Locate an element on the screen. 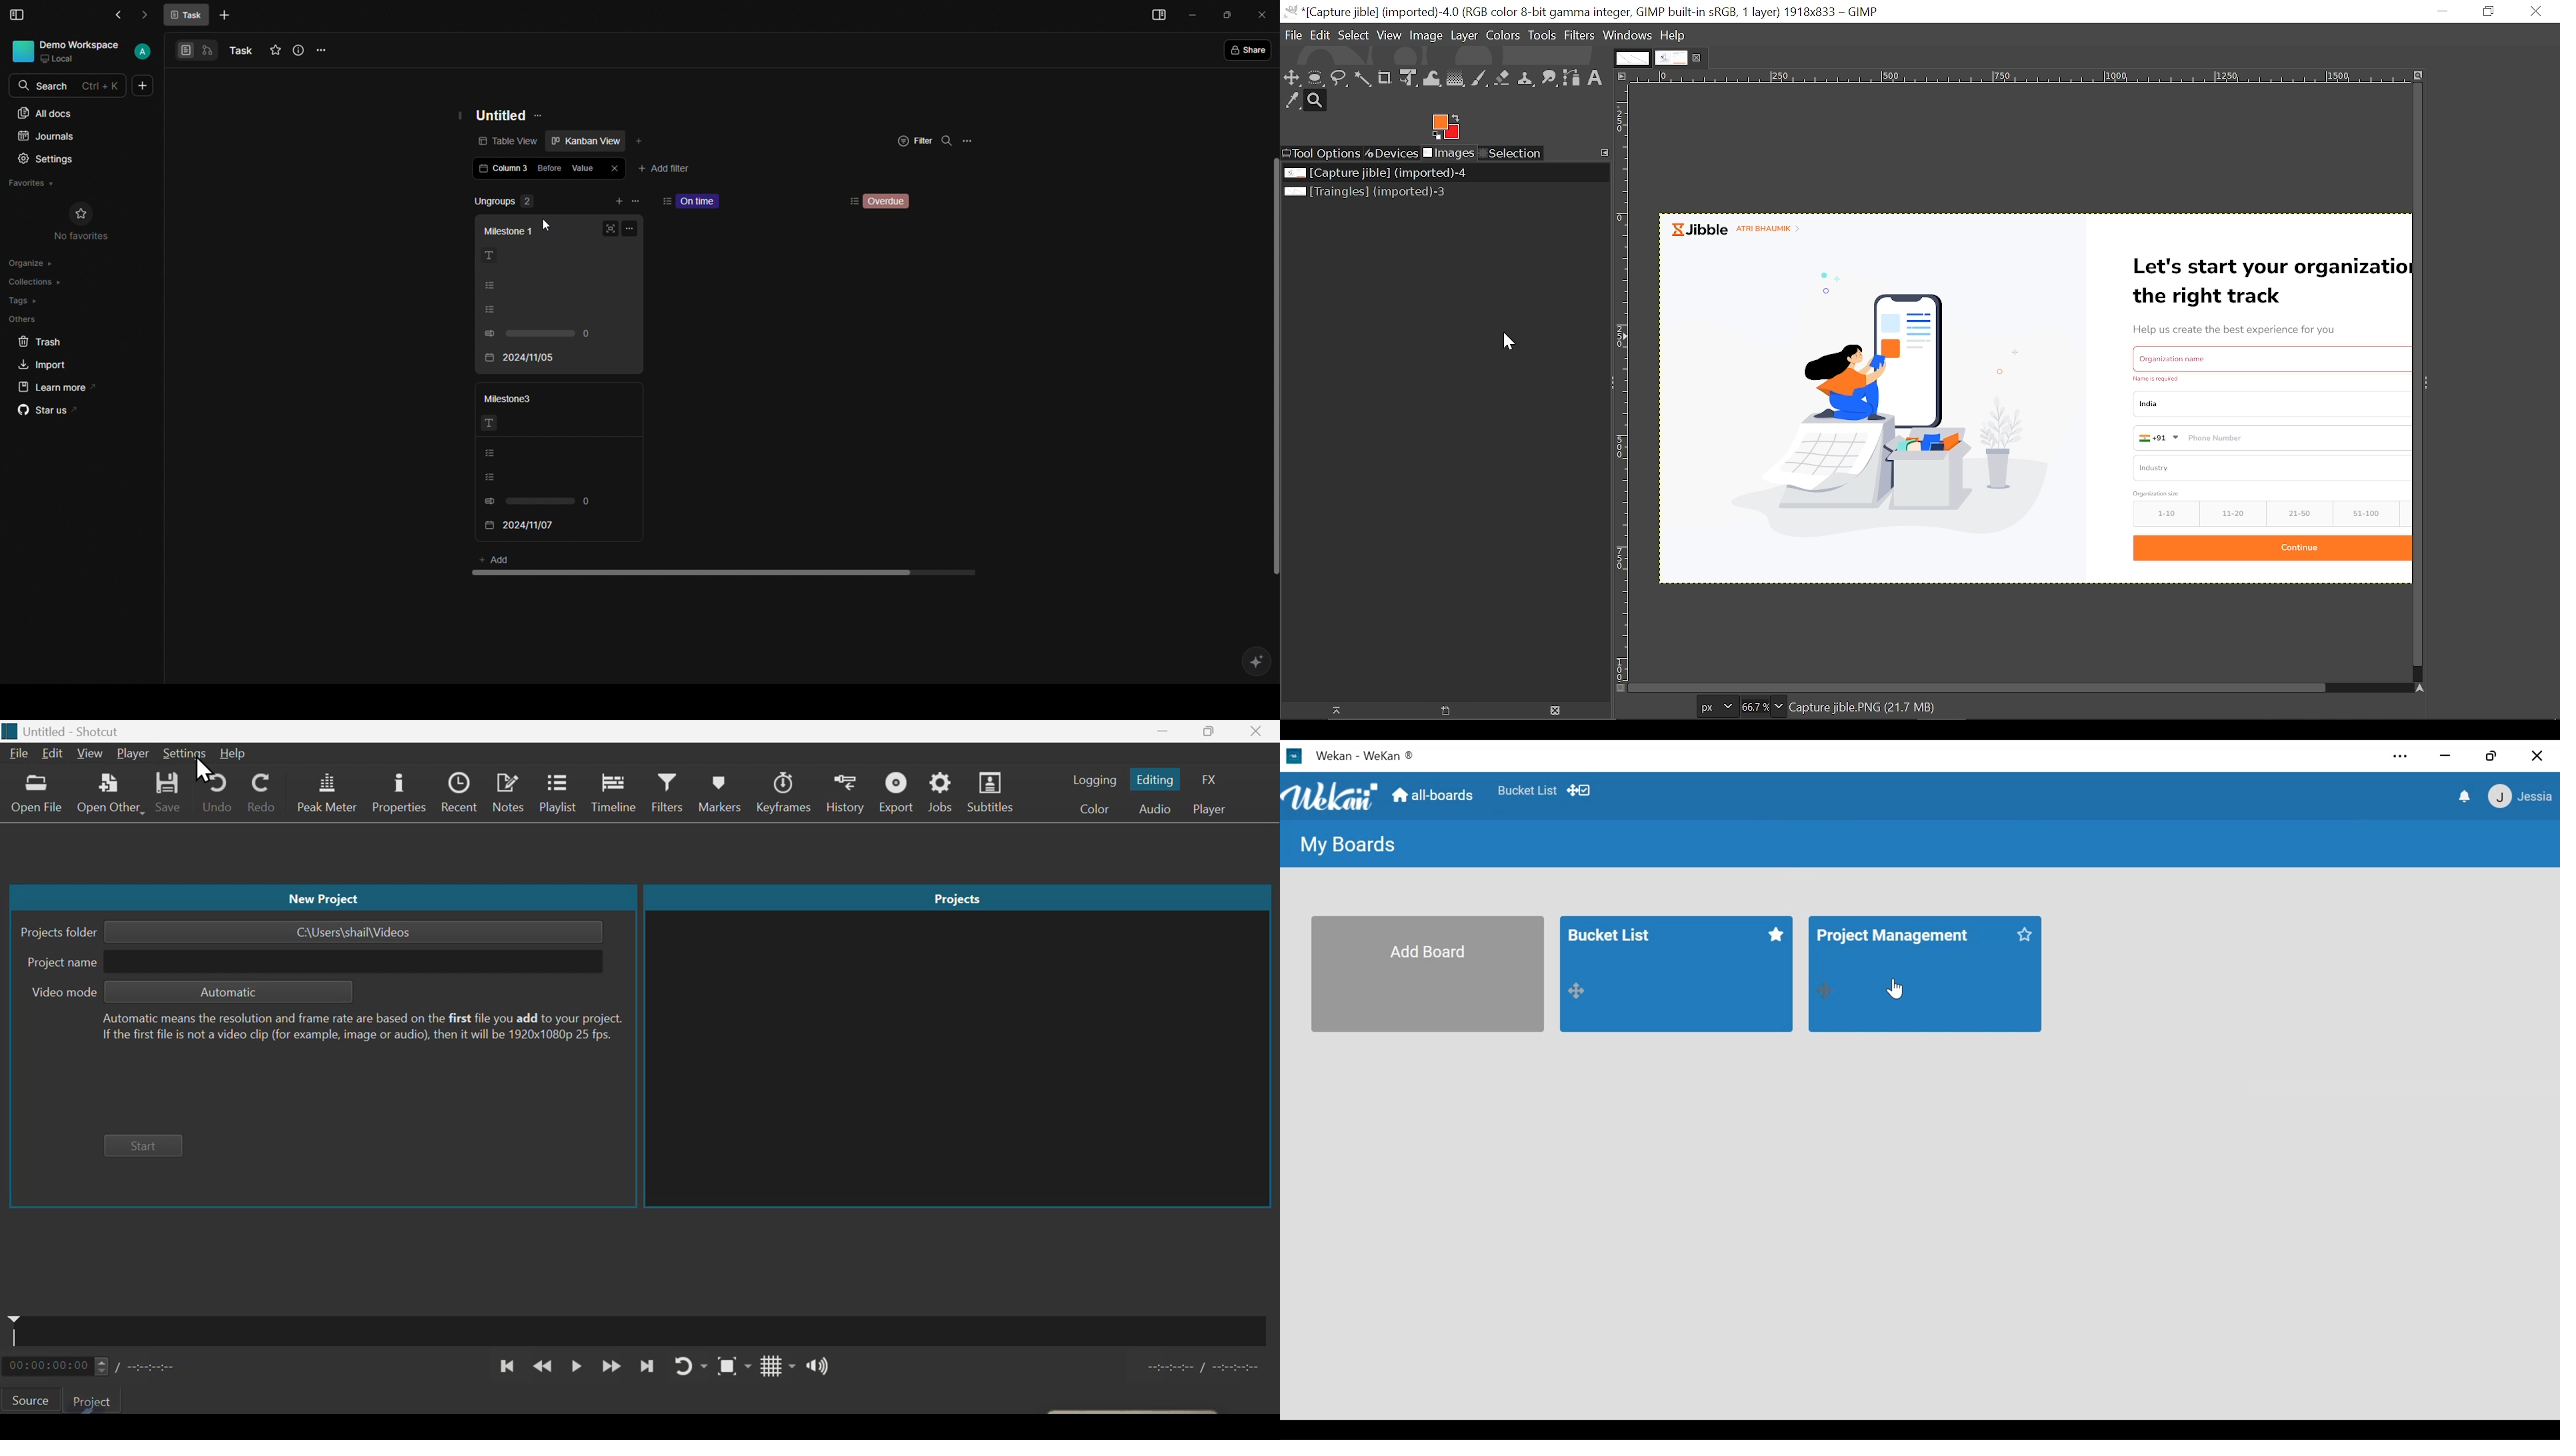 The image size is (2576, 1456). Favorites is located at coordinates (1529, 792).